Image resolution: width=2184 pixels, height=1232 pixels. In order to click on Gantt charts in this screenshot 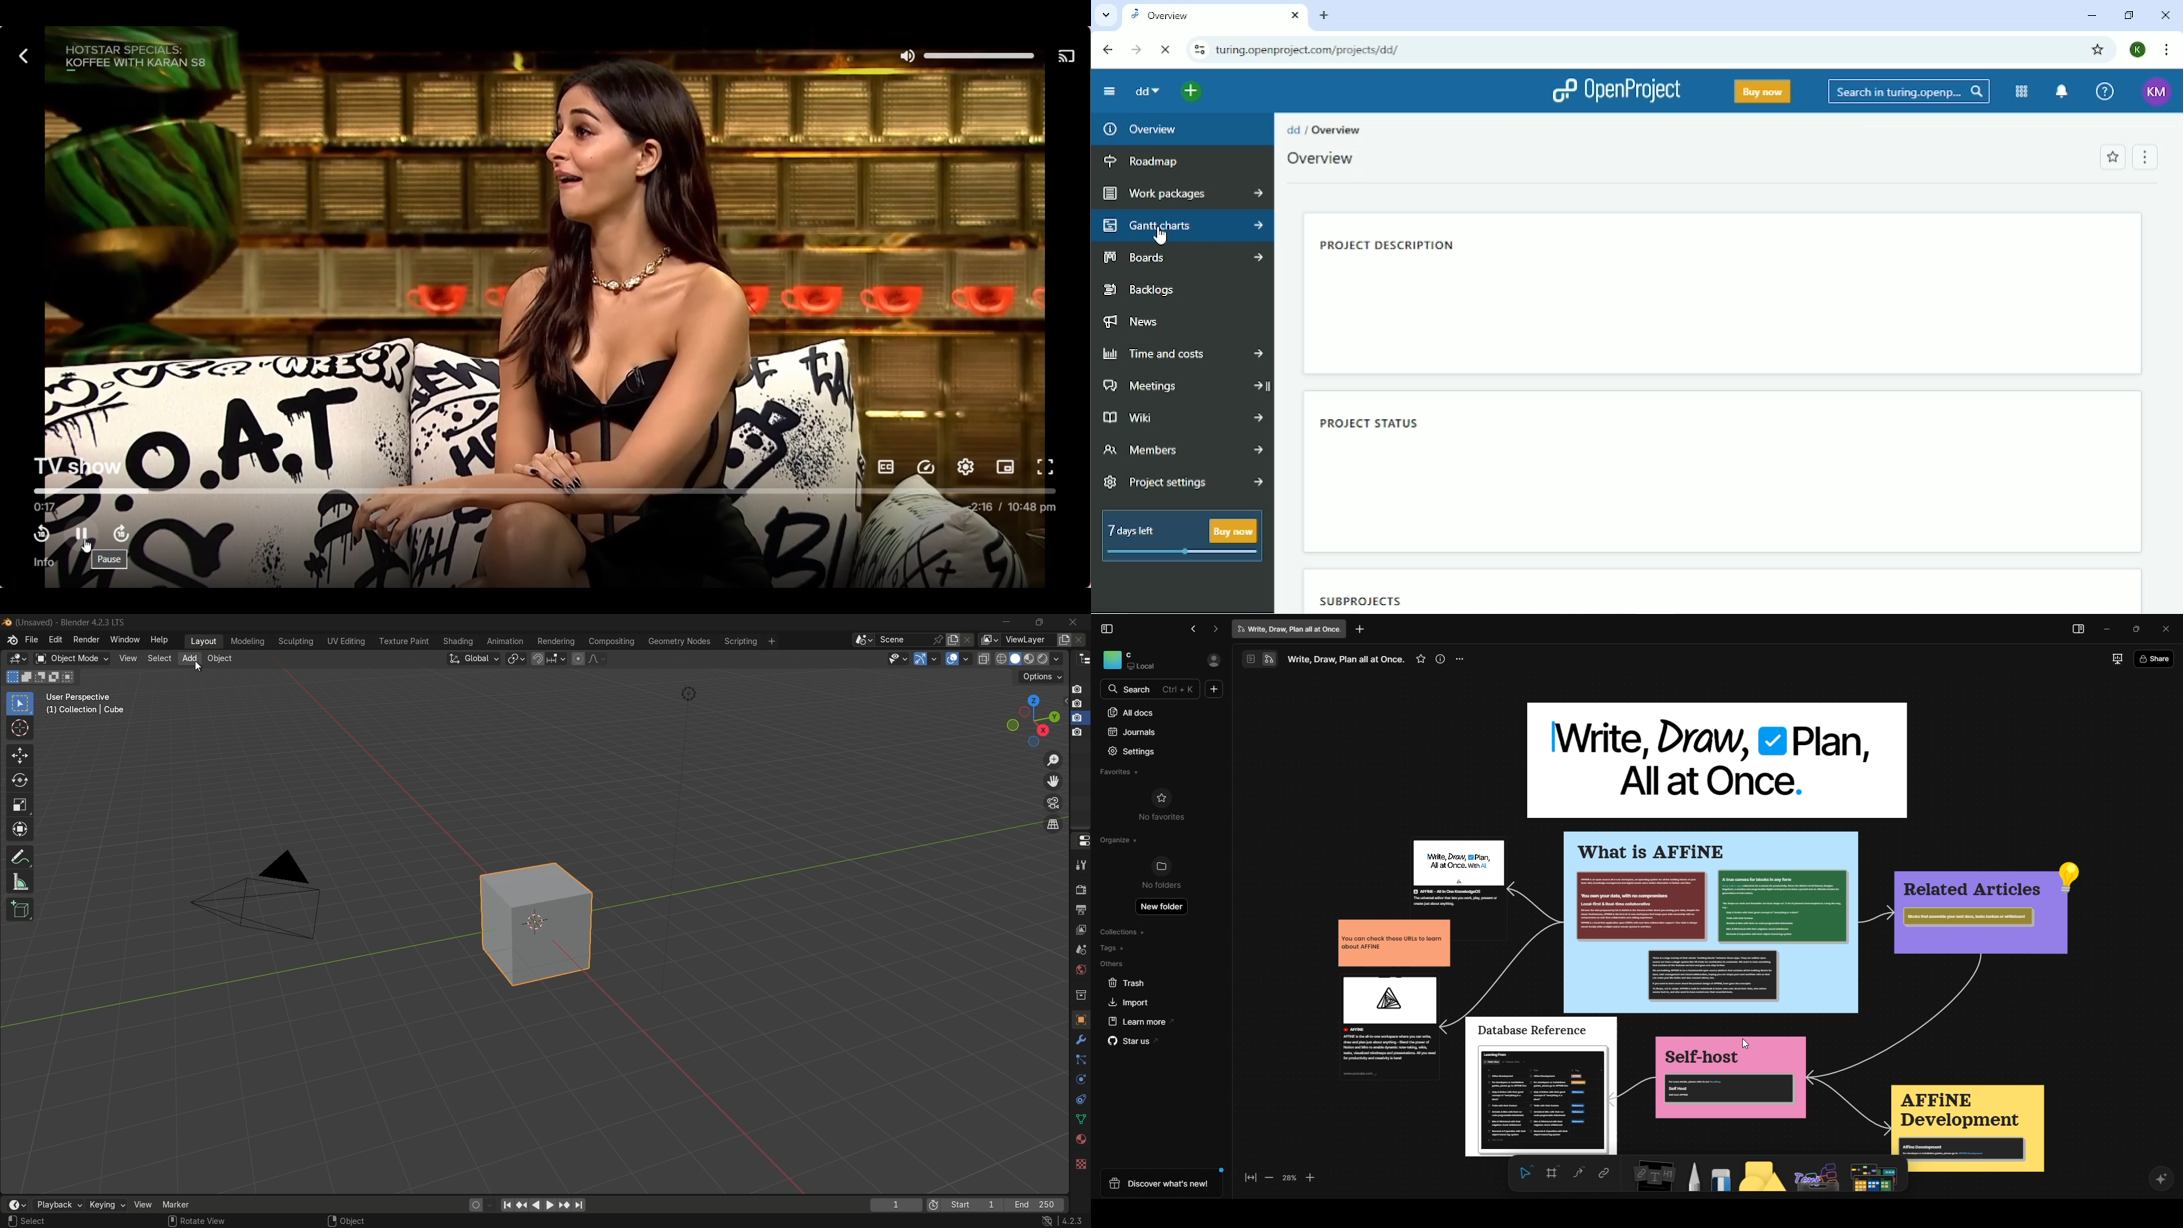, I will do `click(1182, 227)`.